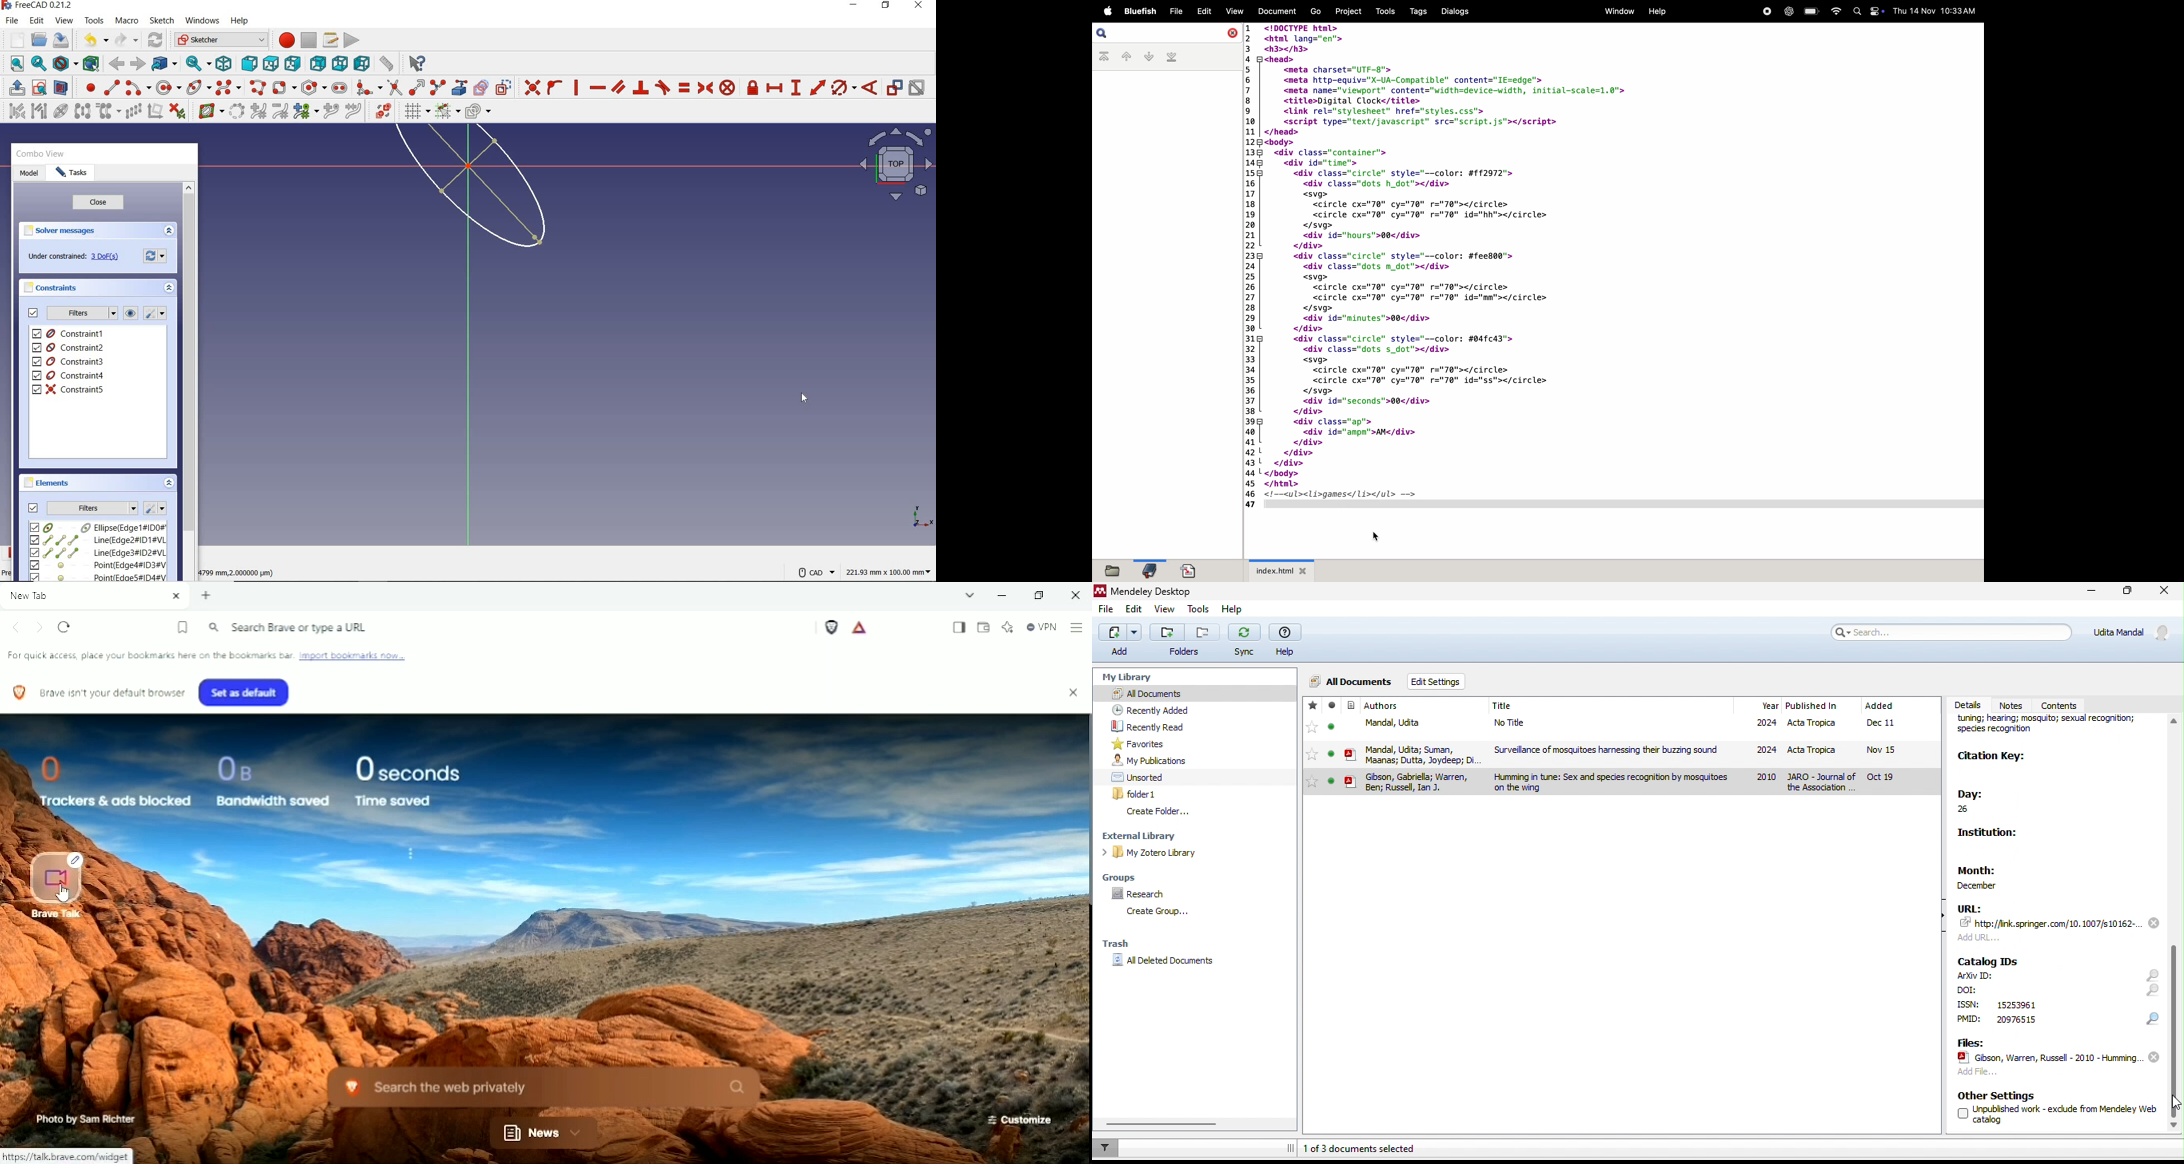  Describe the element at coordinates (971, 595) in the screenshot. I see `Search tabs` at that location.